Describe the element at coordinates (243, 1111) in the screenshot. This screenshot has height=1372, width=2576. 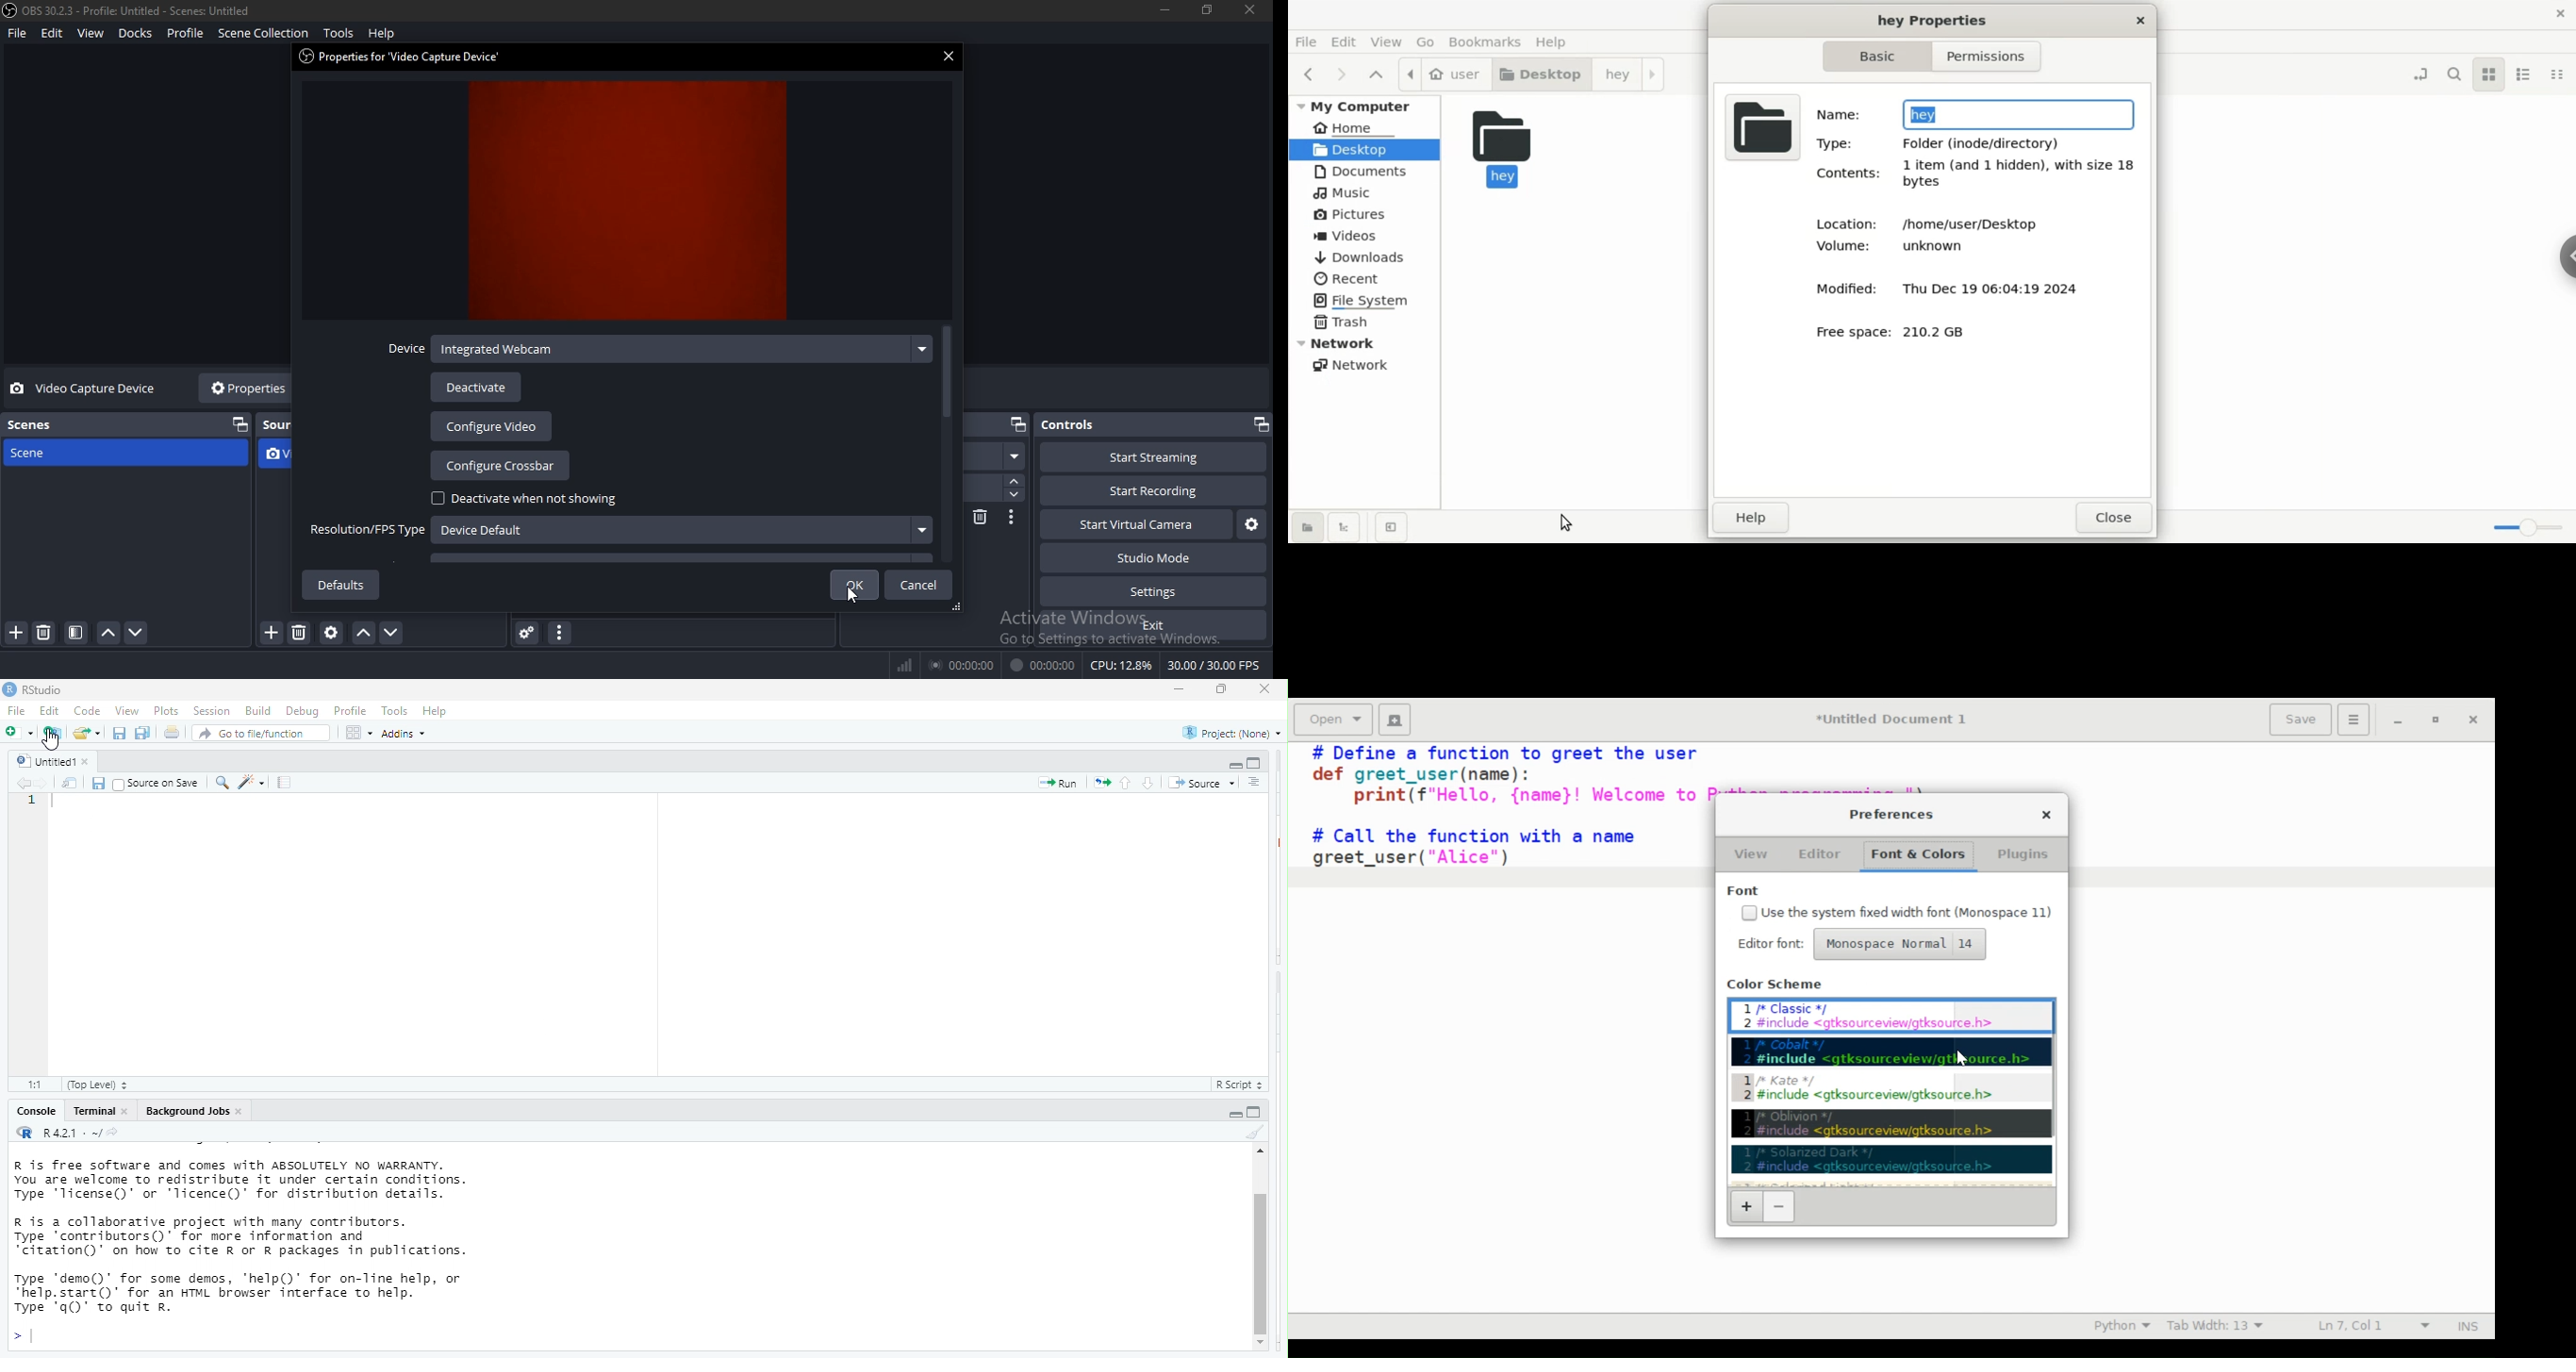
I see `close` at that location.